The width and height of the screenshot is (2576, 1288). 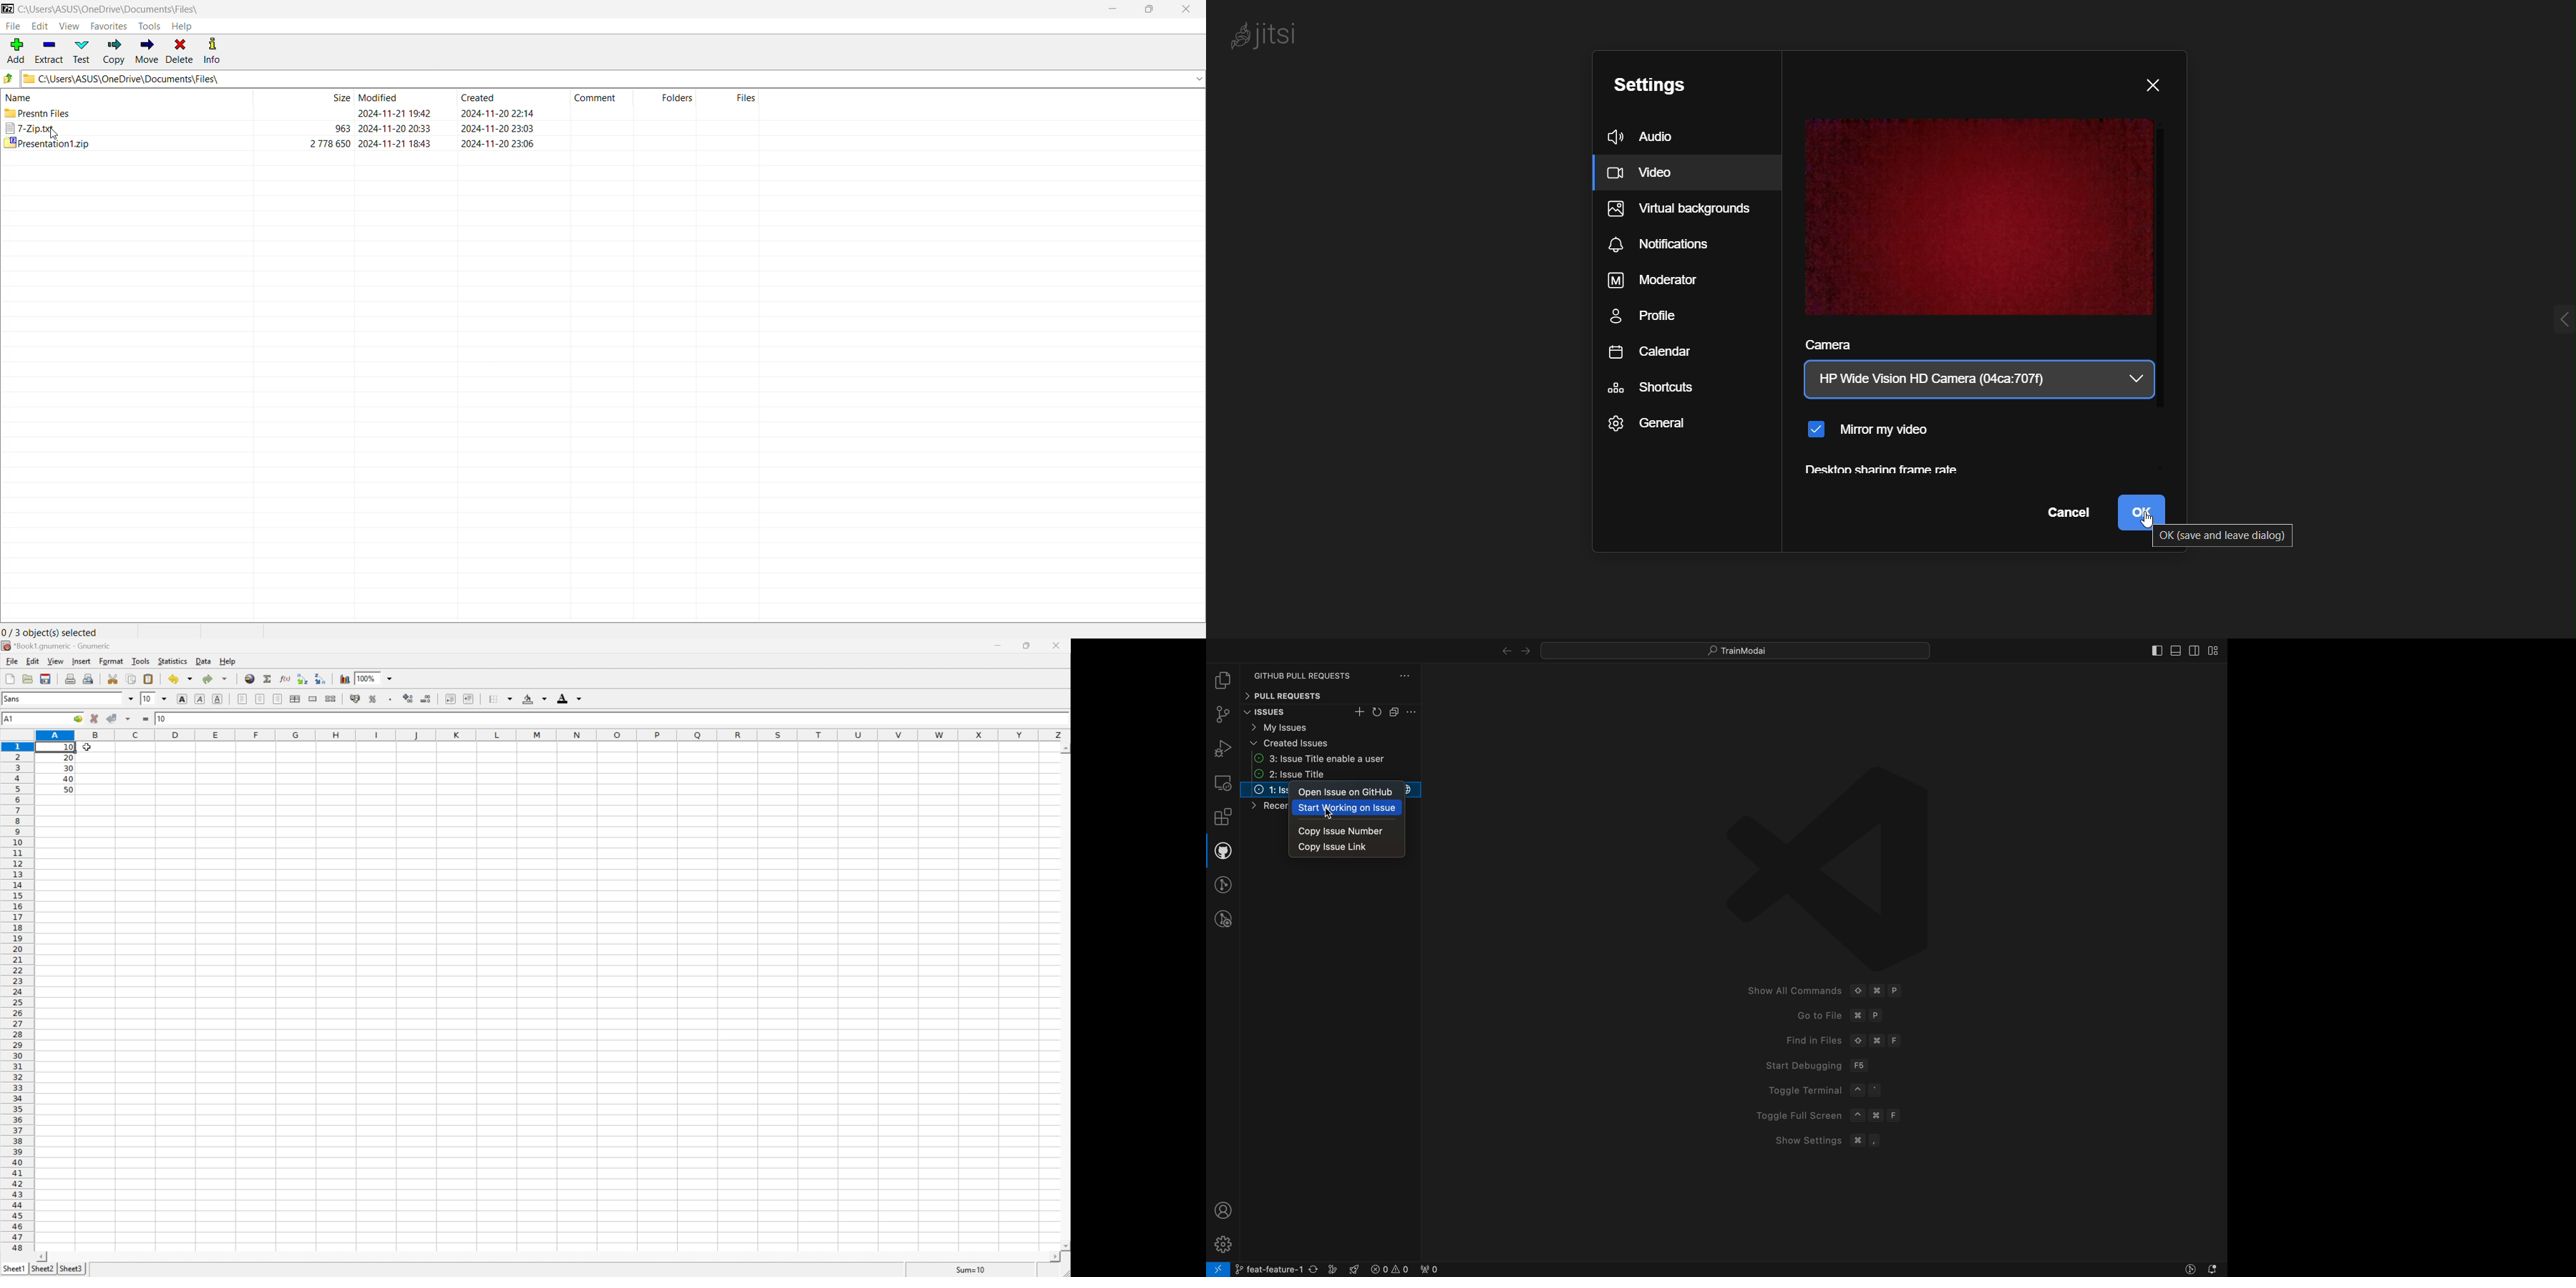 I want to click on Data, so click(x=204, y=661).